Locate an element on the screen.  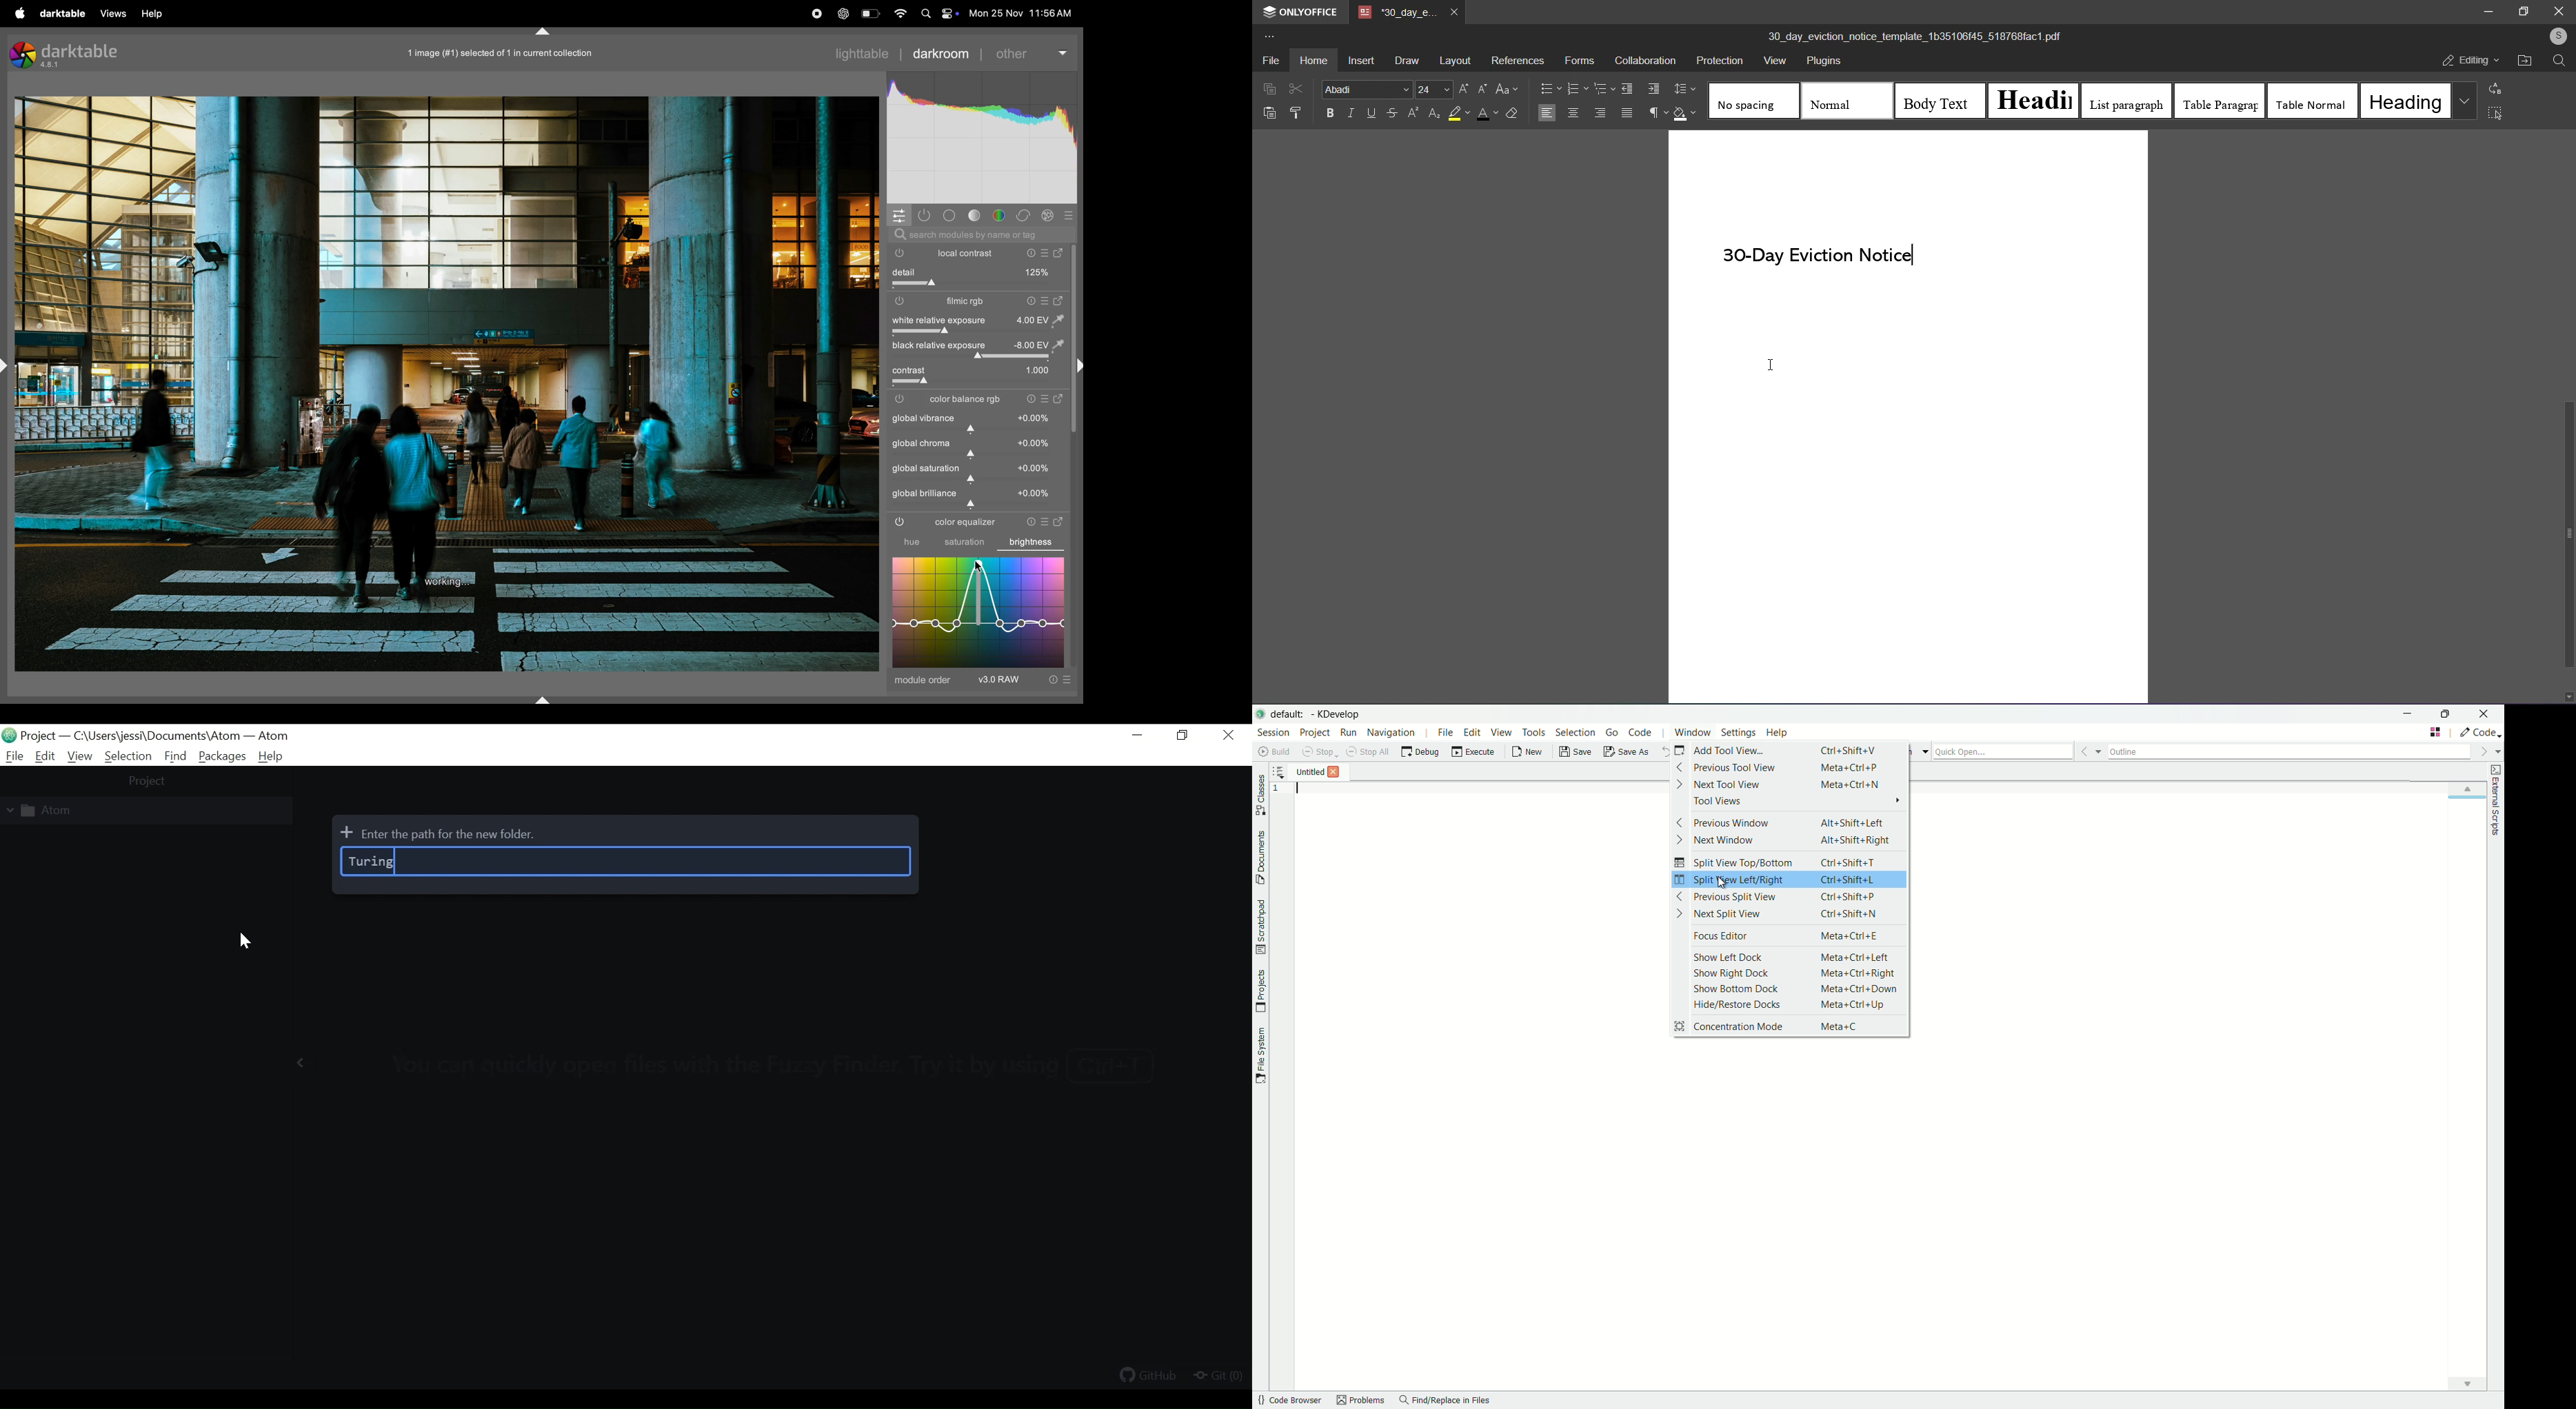
slider is located at coordinates (981, 506).